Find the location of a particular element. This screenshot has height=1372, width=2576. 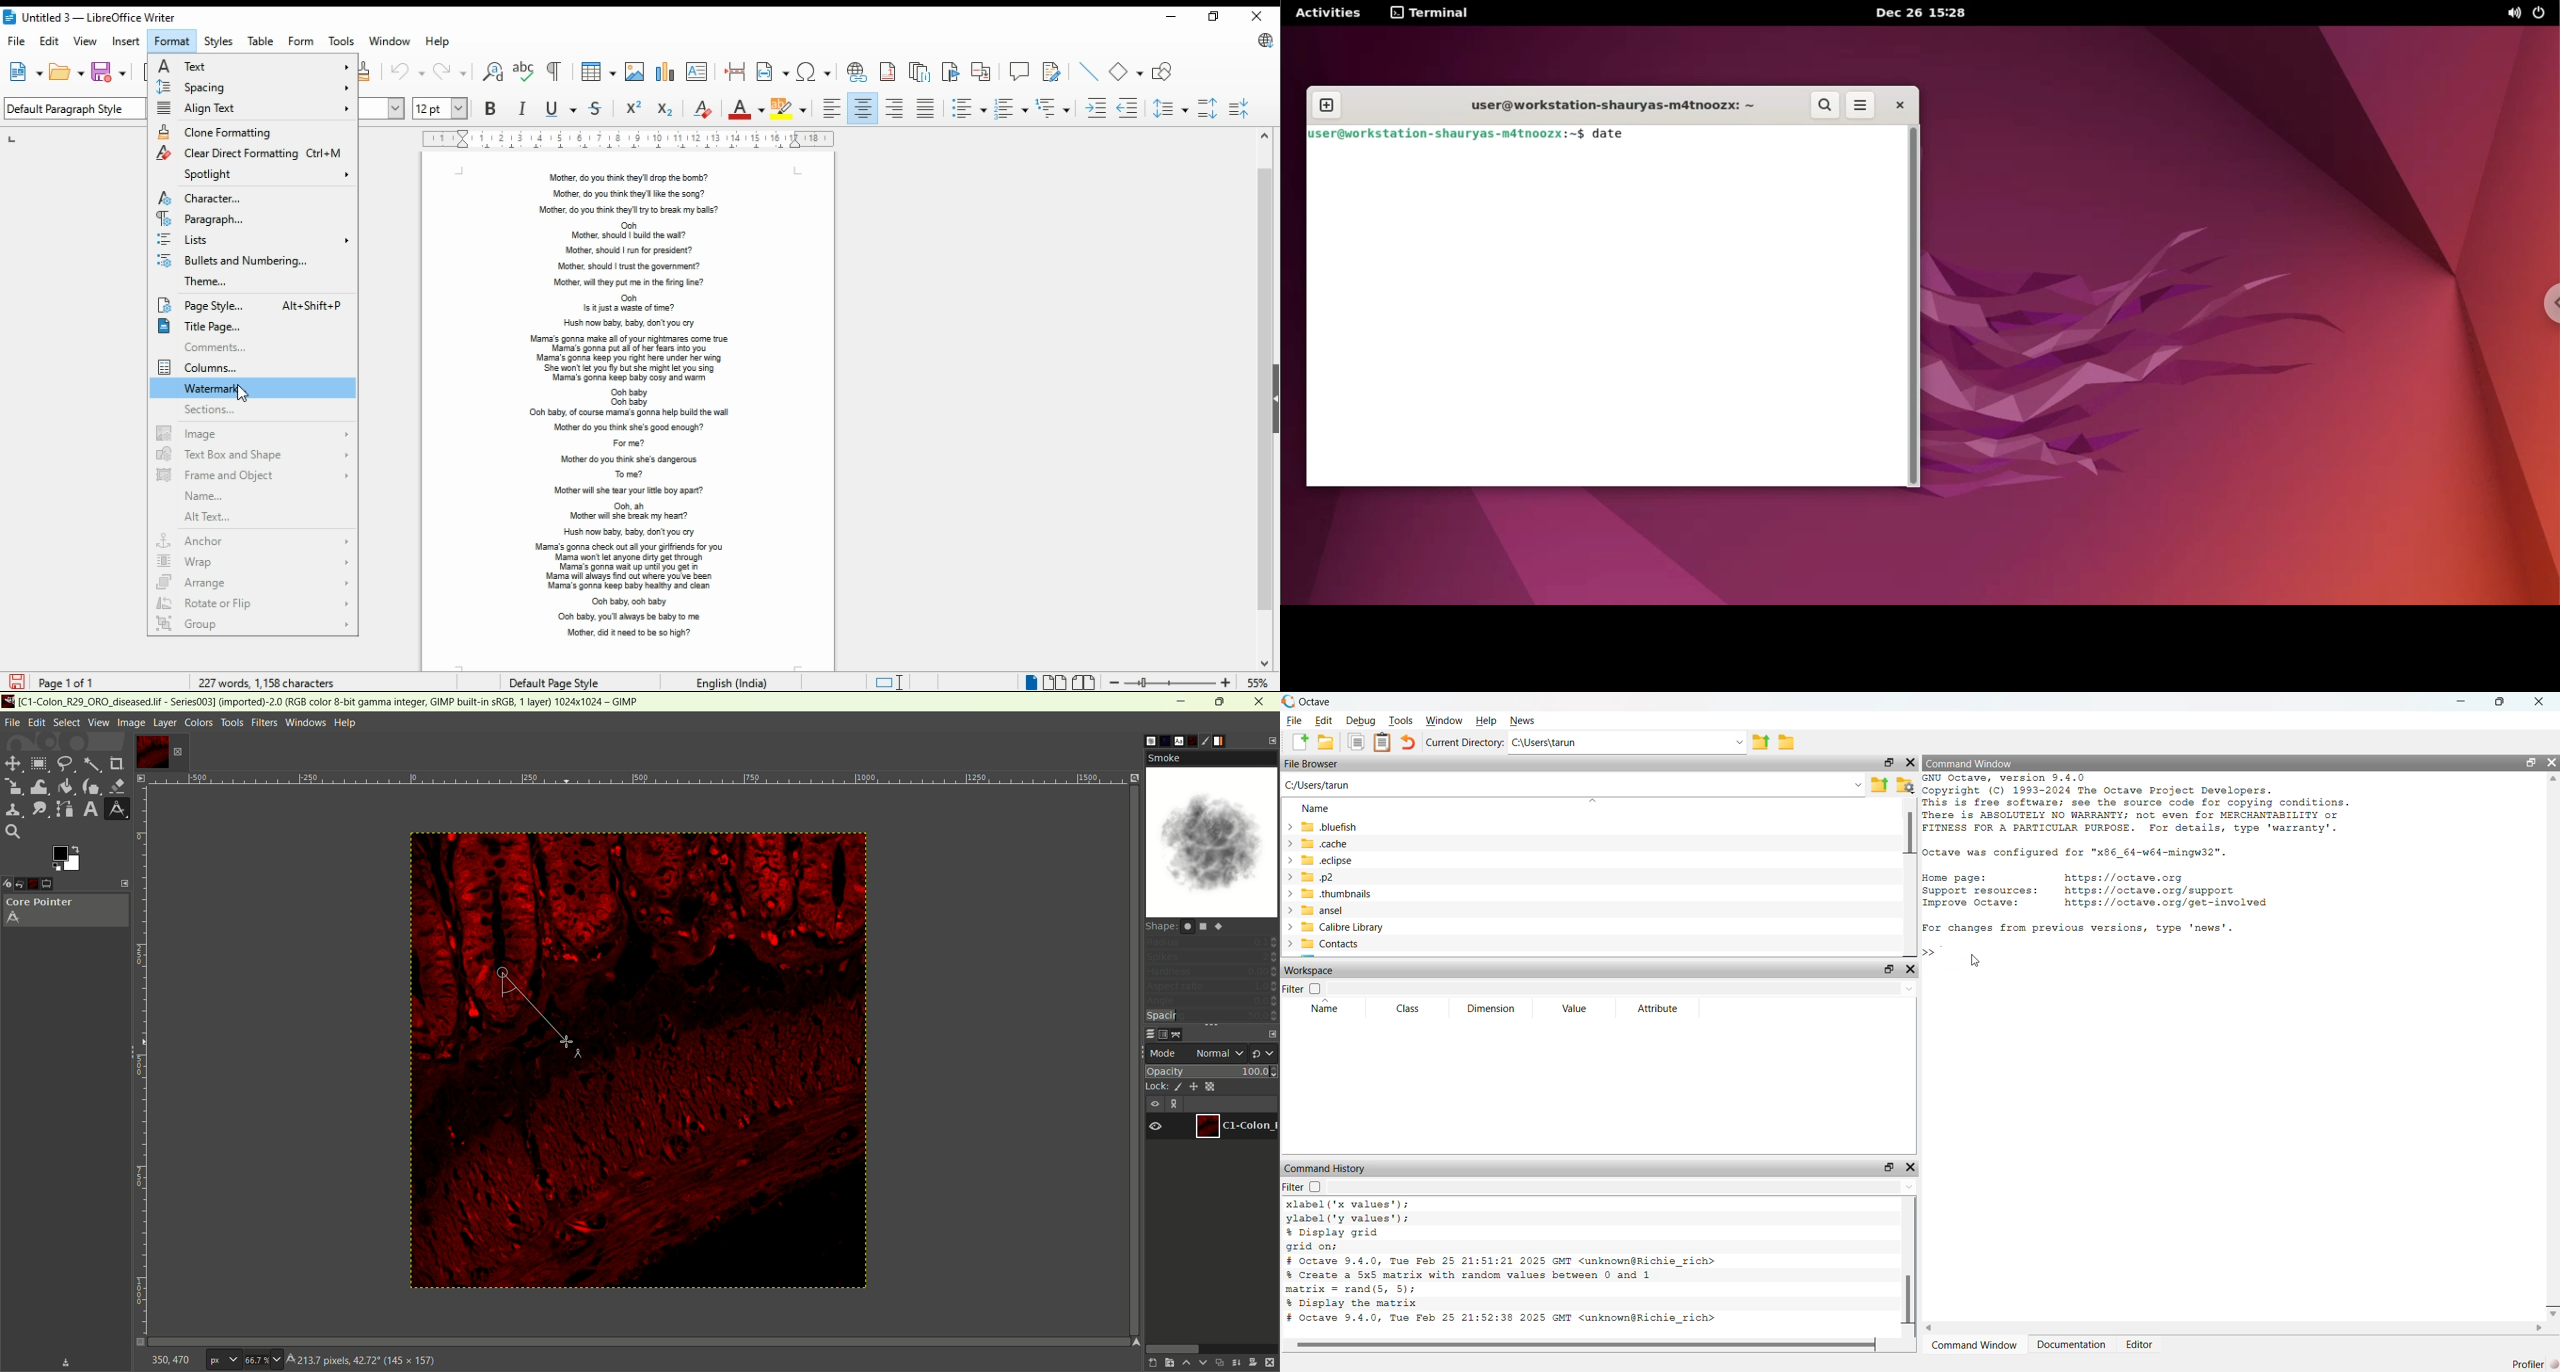

alt text is located at coordinates (257, 516).